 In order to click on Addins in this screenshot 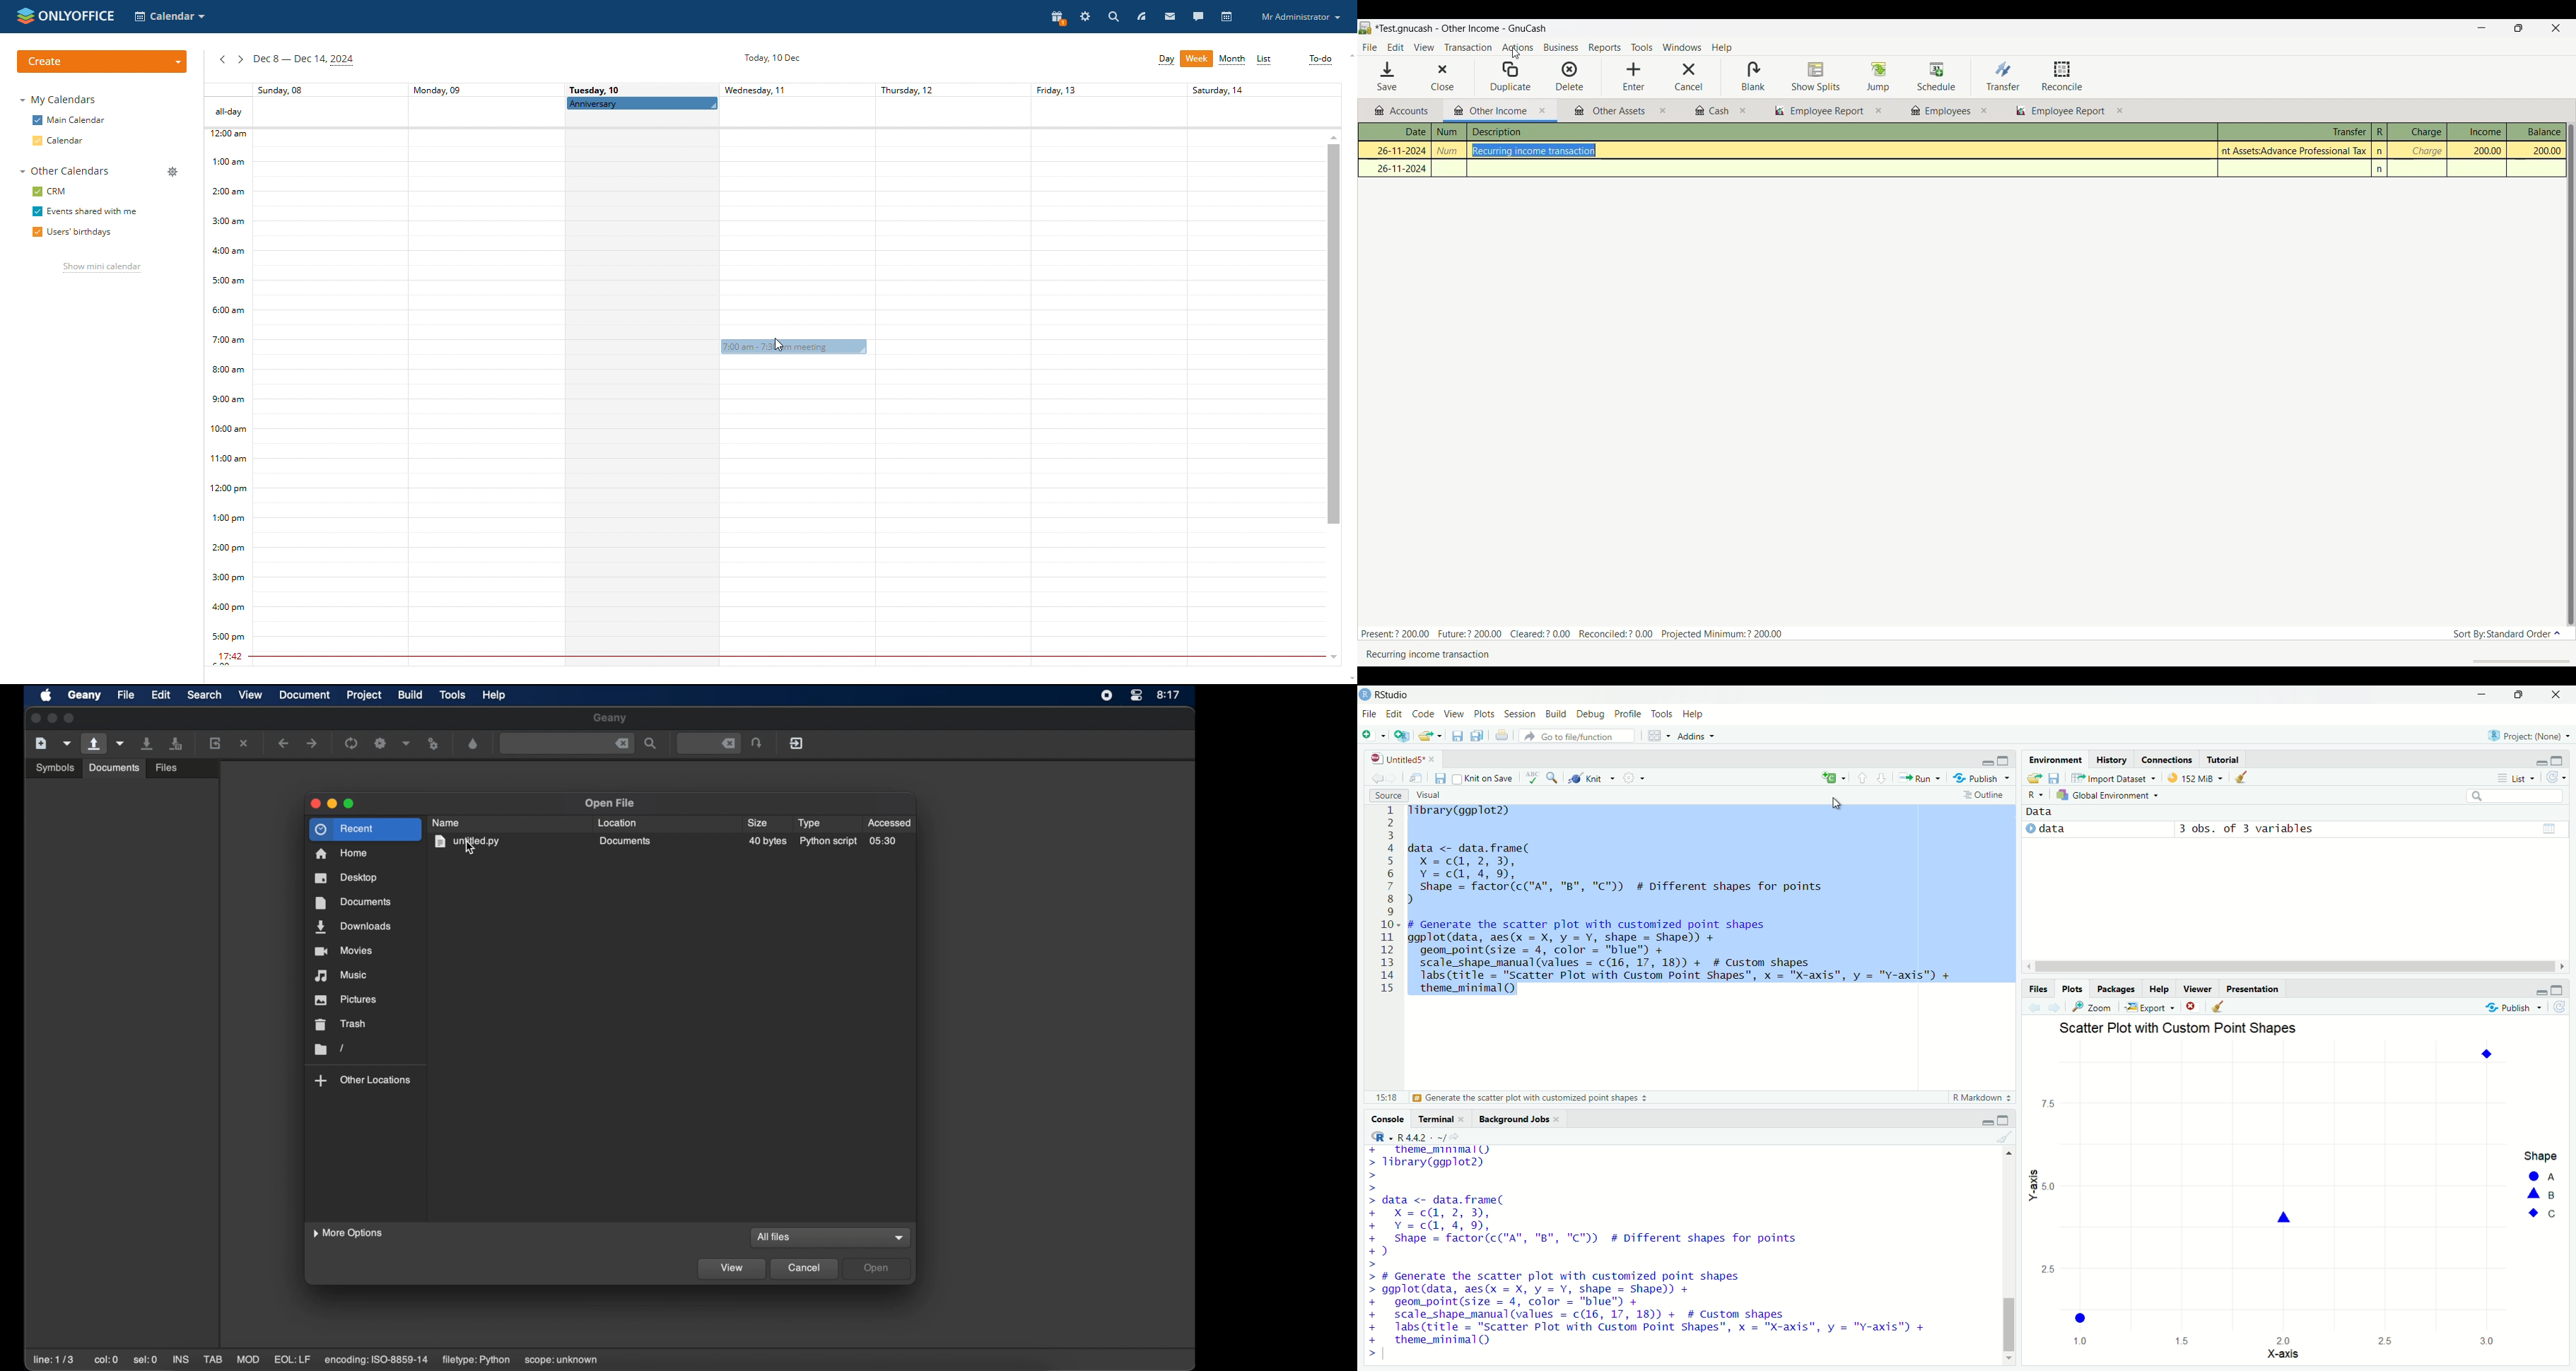, I will do `click(1698, 736)`.